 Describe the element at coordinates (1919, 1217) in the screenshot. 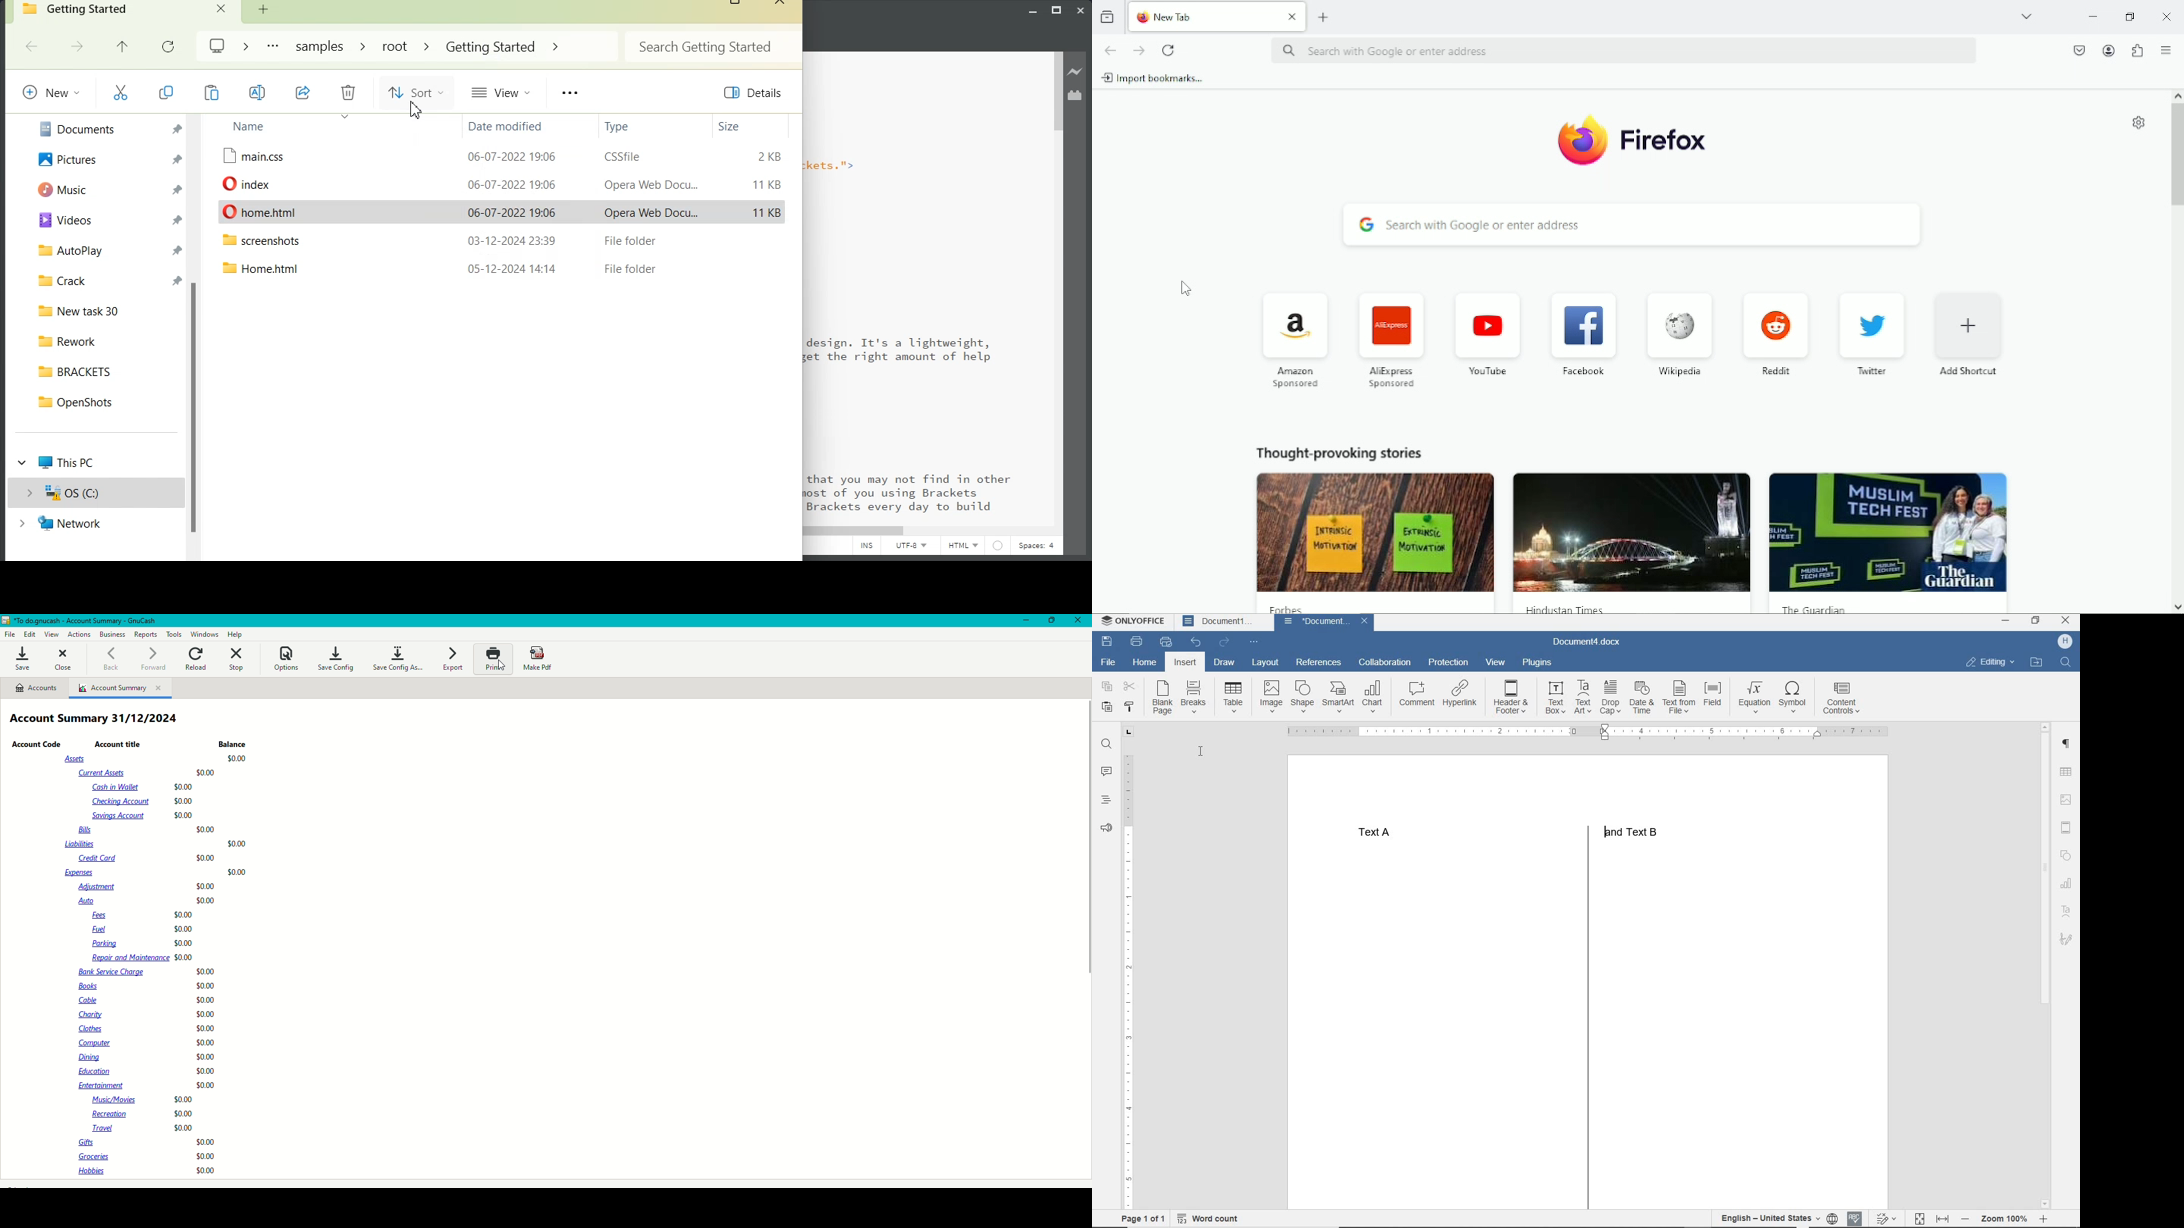

I see `FIT TO PAGE` at that location.